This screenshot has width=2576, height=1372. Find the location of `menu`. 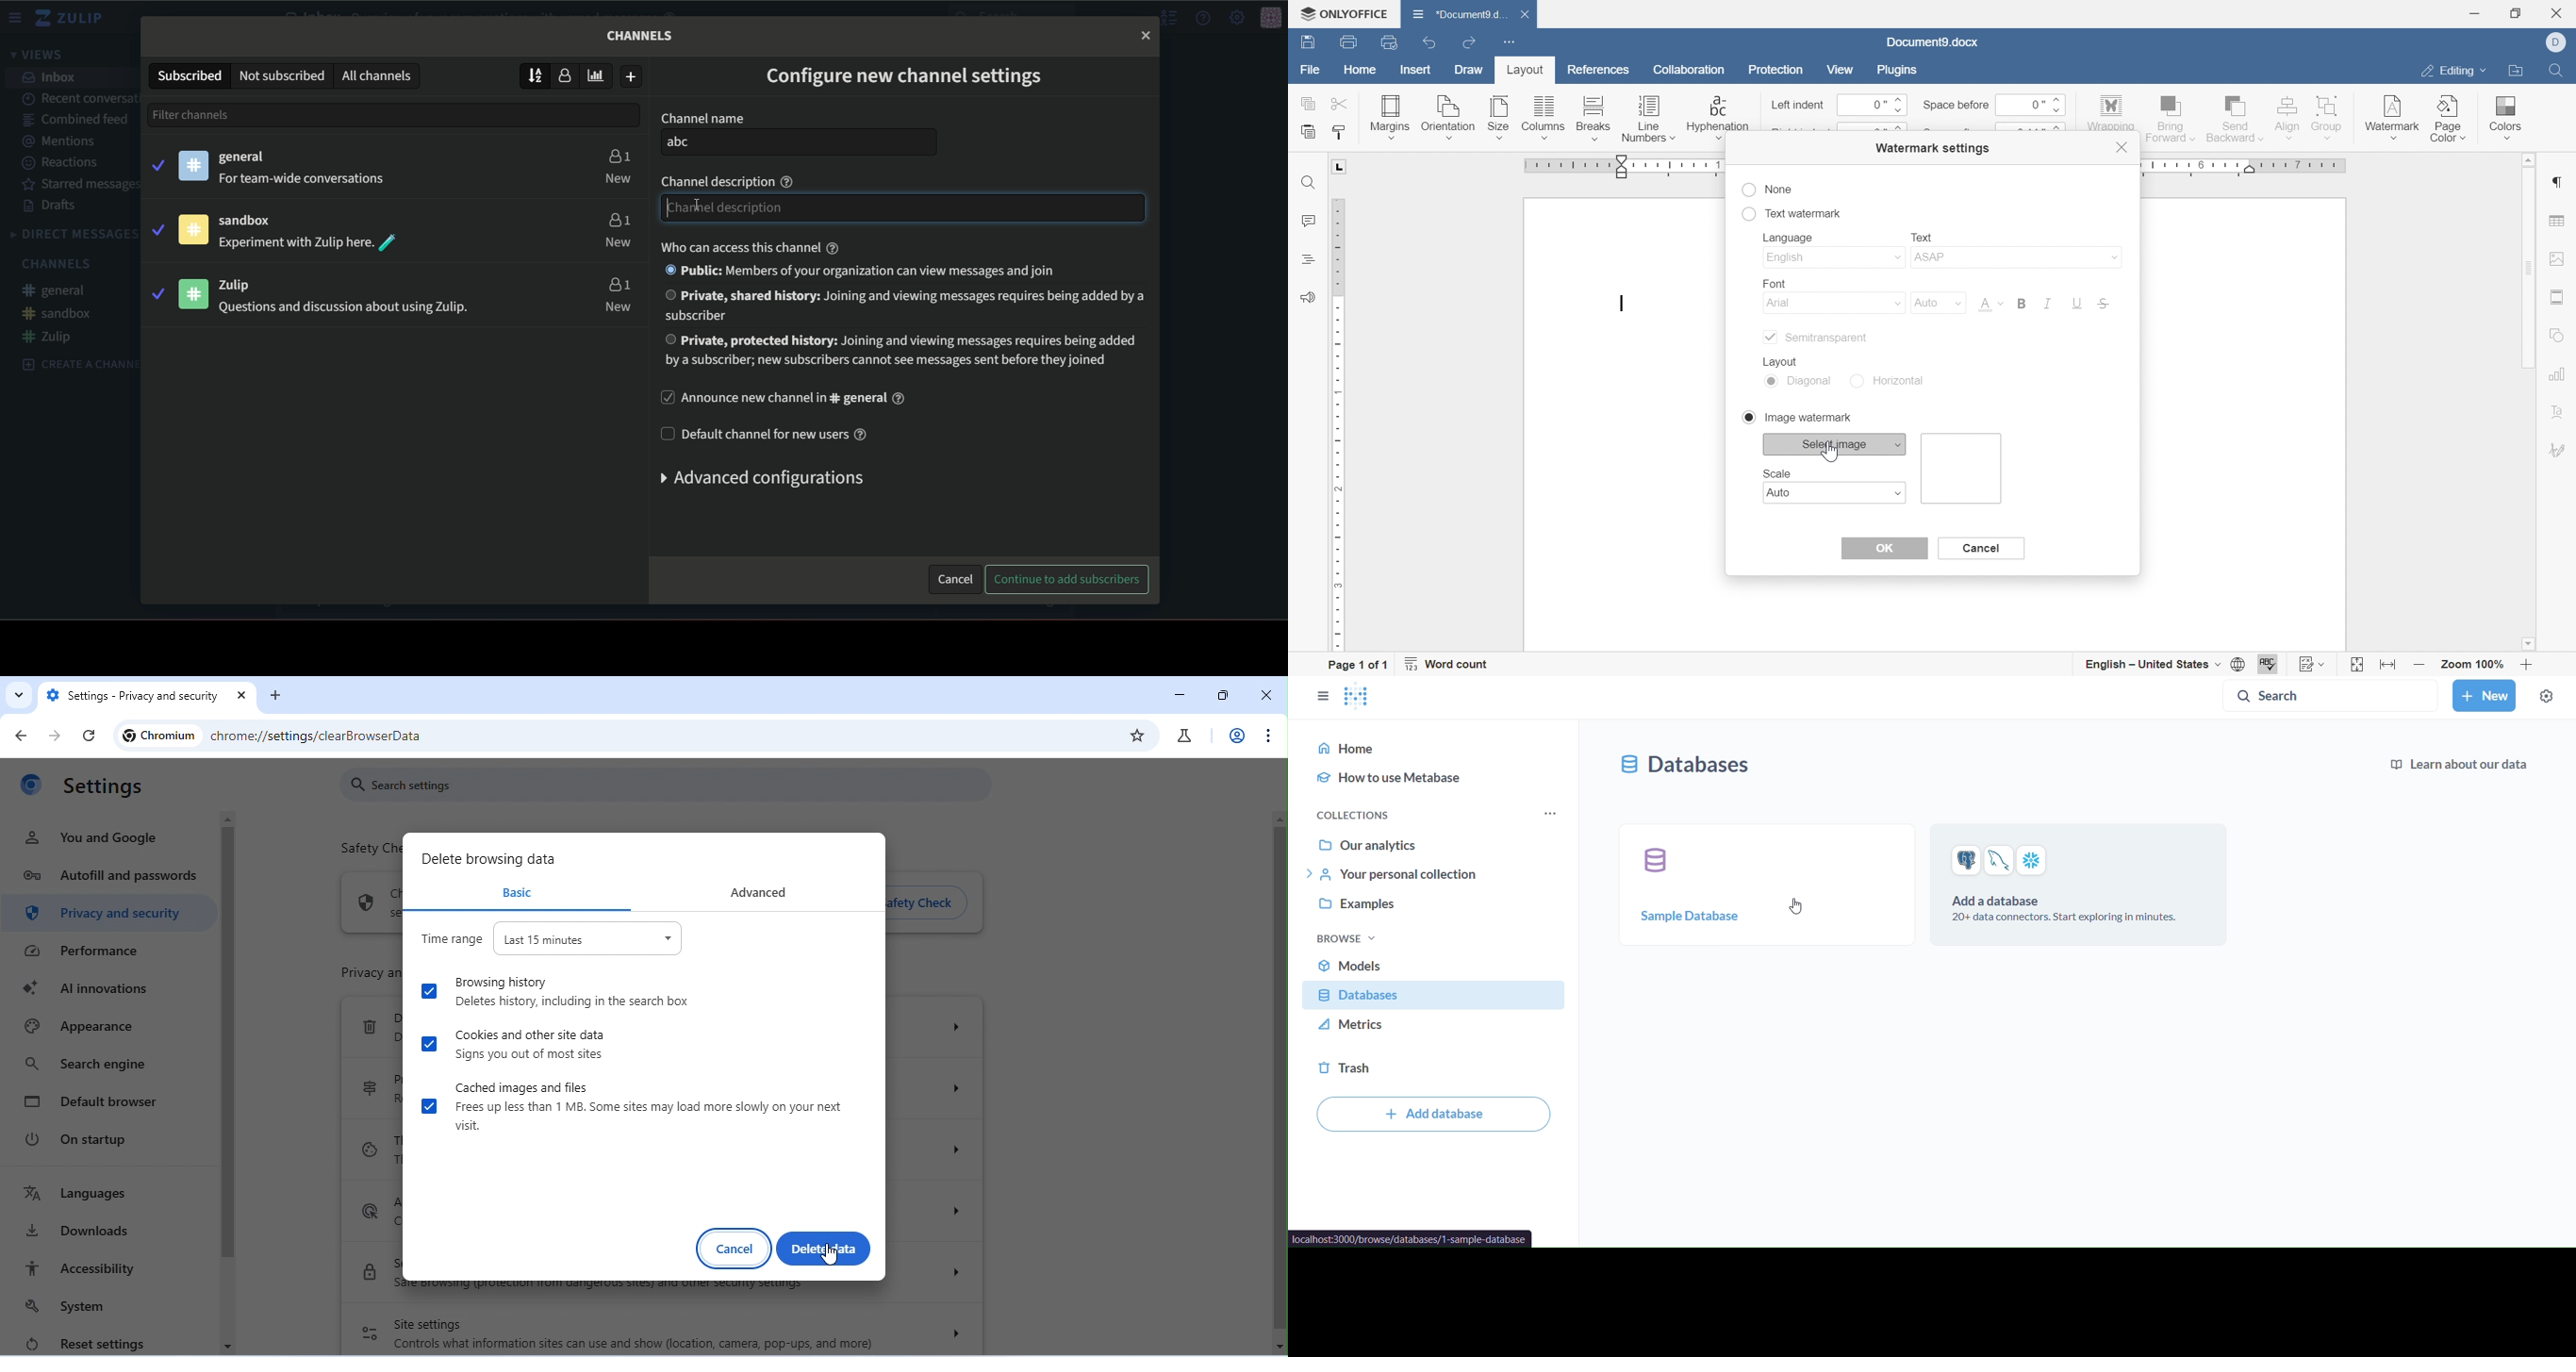

menu is located at coordinates (17, 18).